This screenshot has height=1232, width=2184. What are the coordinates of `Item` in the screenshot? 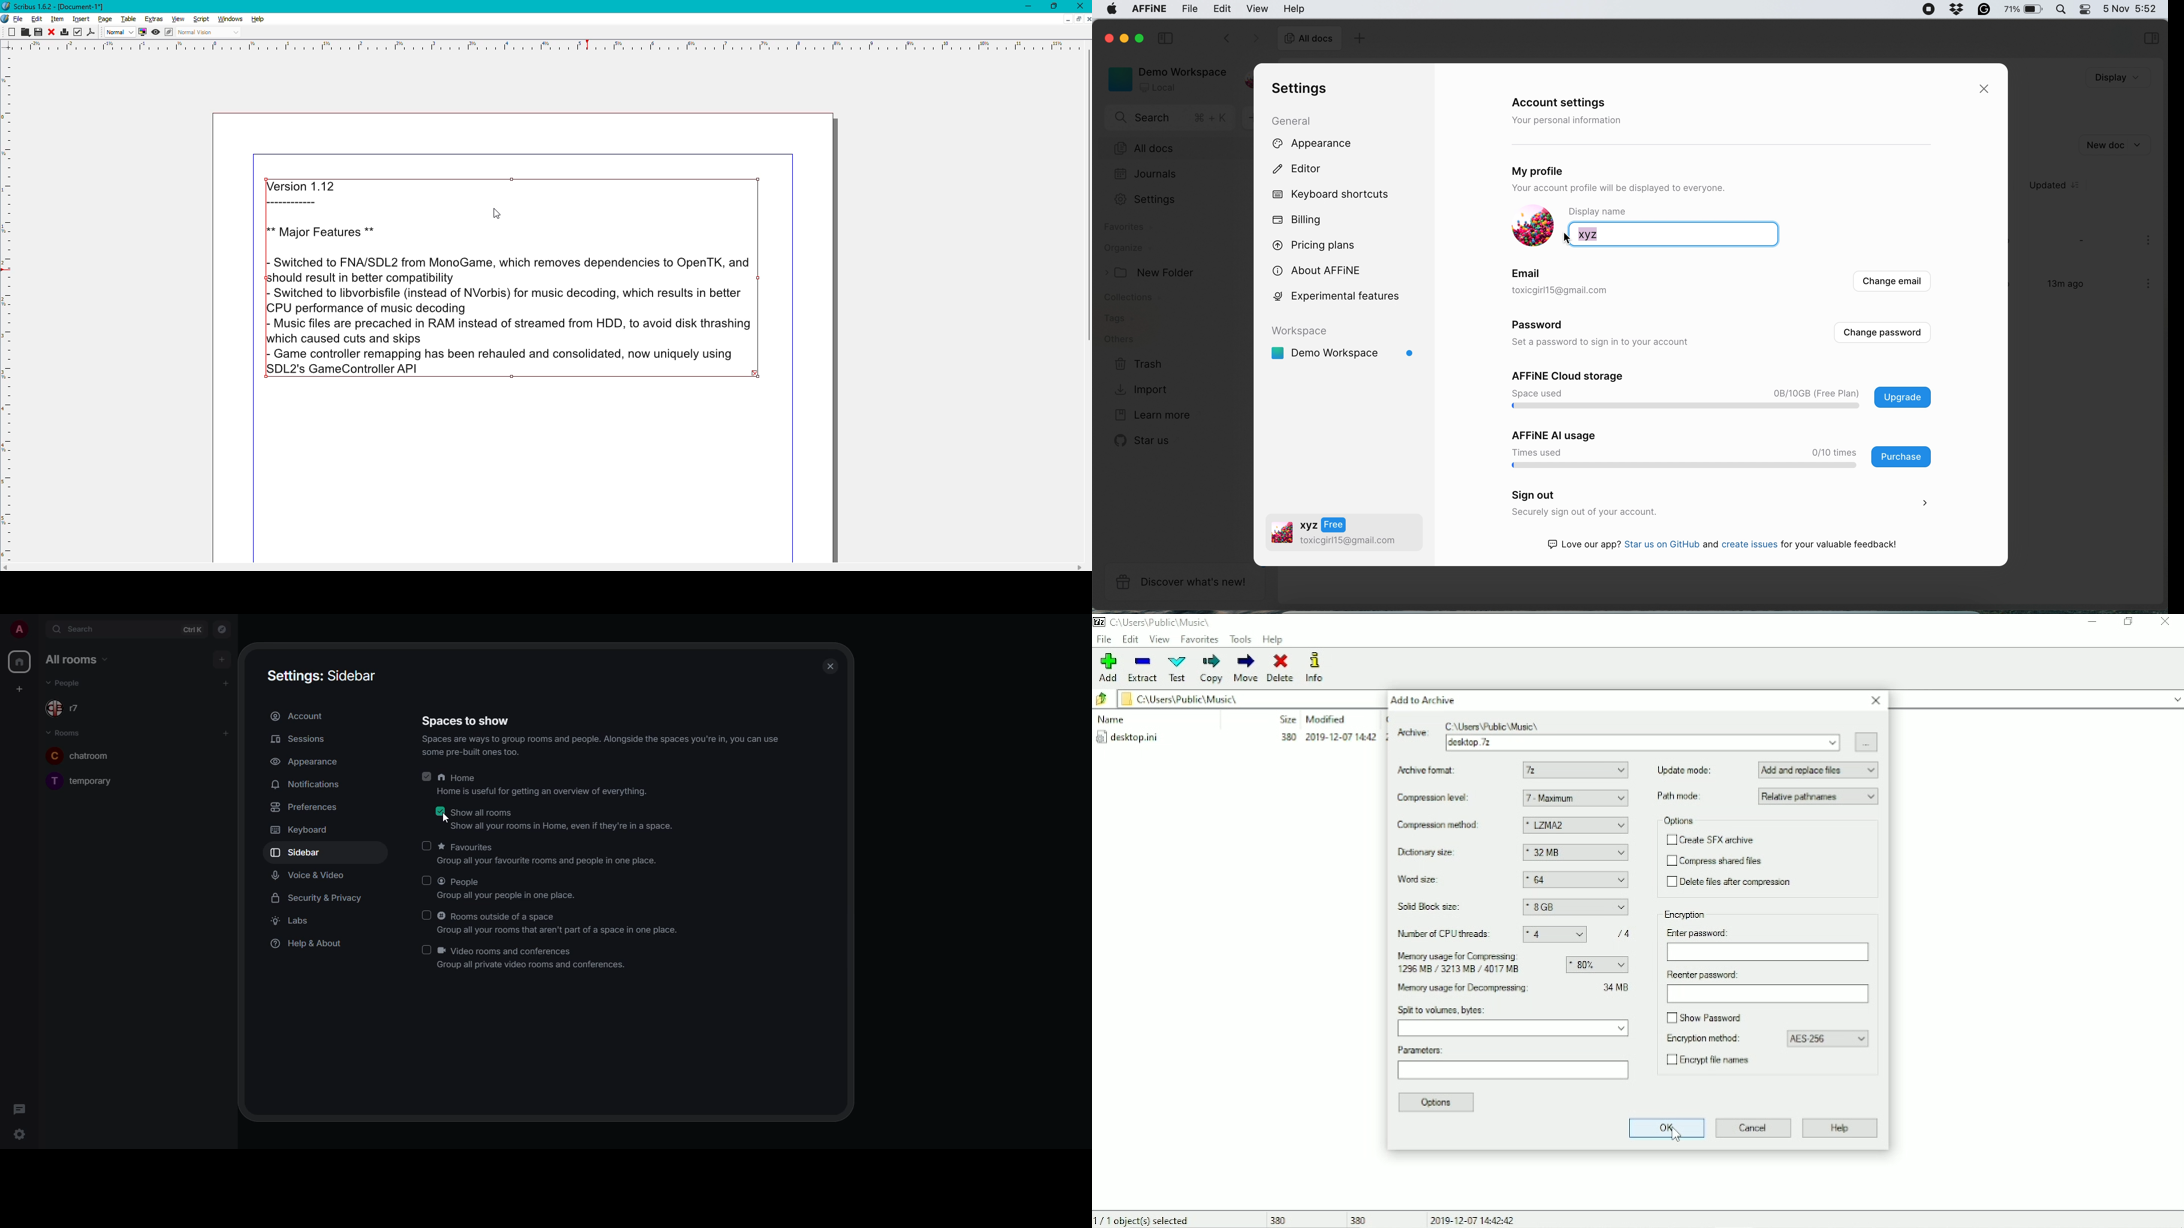 It's located at (58, 19).